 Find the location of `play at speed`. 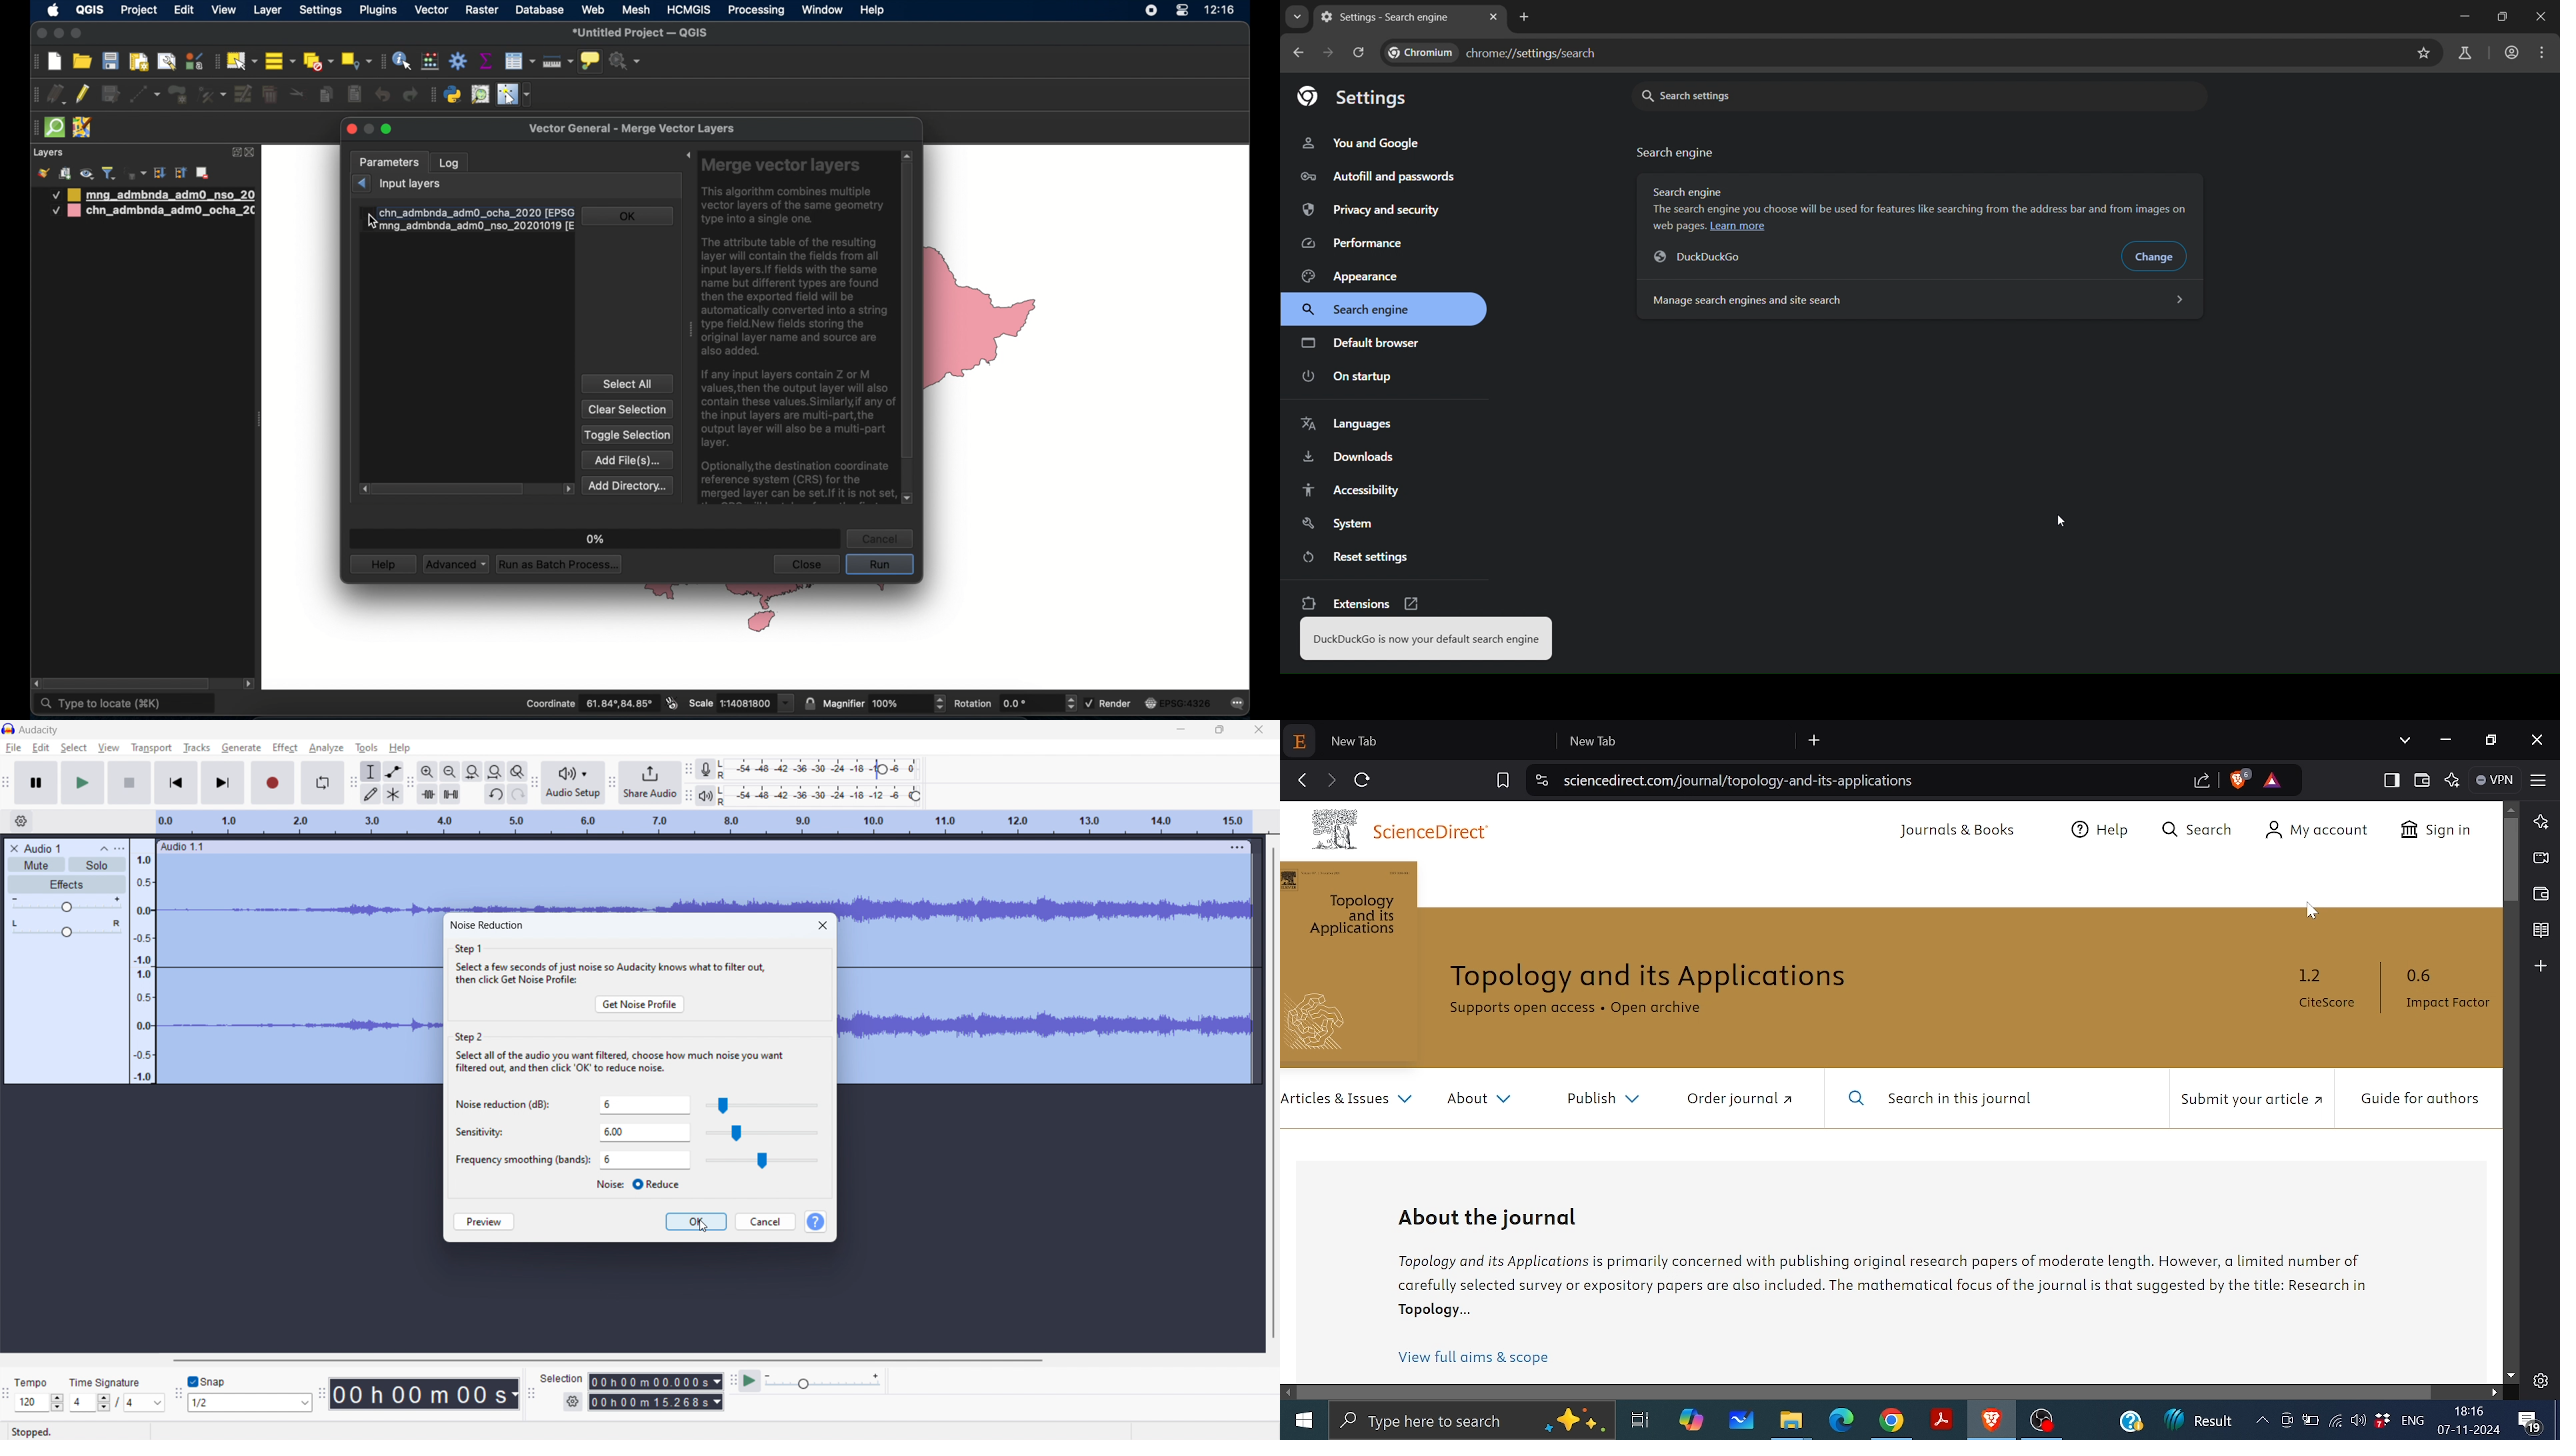

play at speed is located at coordinates (749, 1381).